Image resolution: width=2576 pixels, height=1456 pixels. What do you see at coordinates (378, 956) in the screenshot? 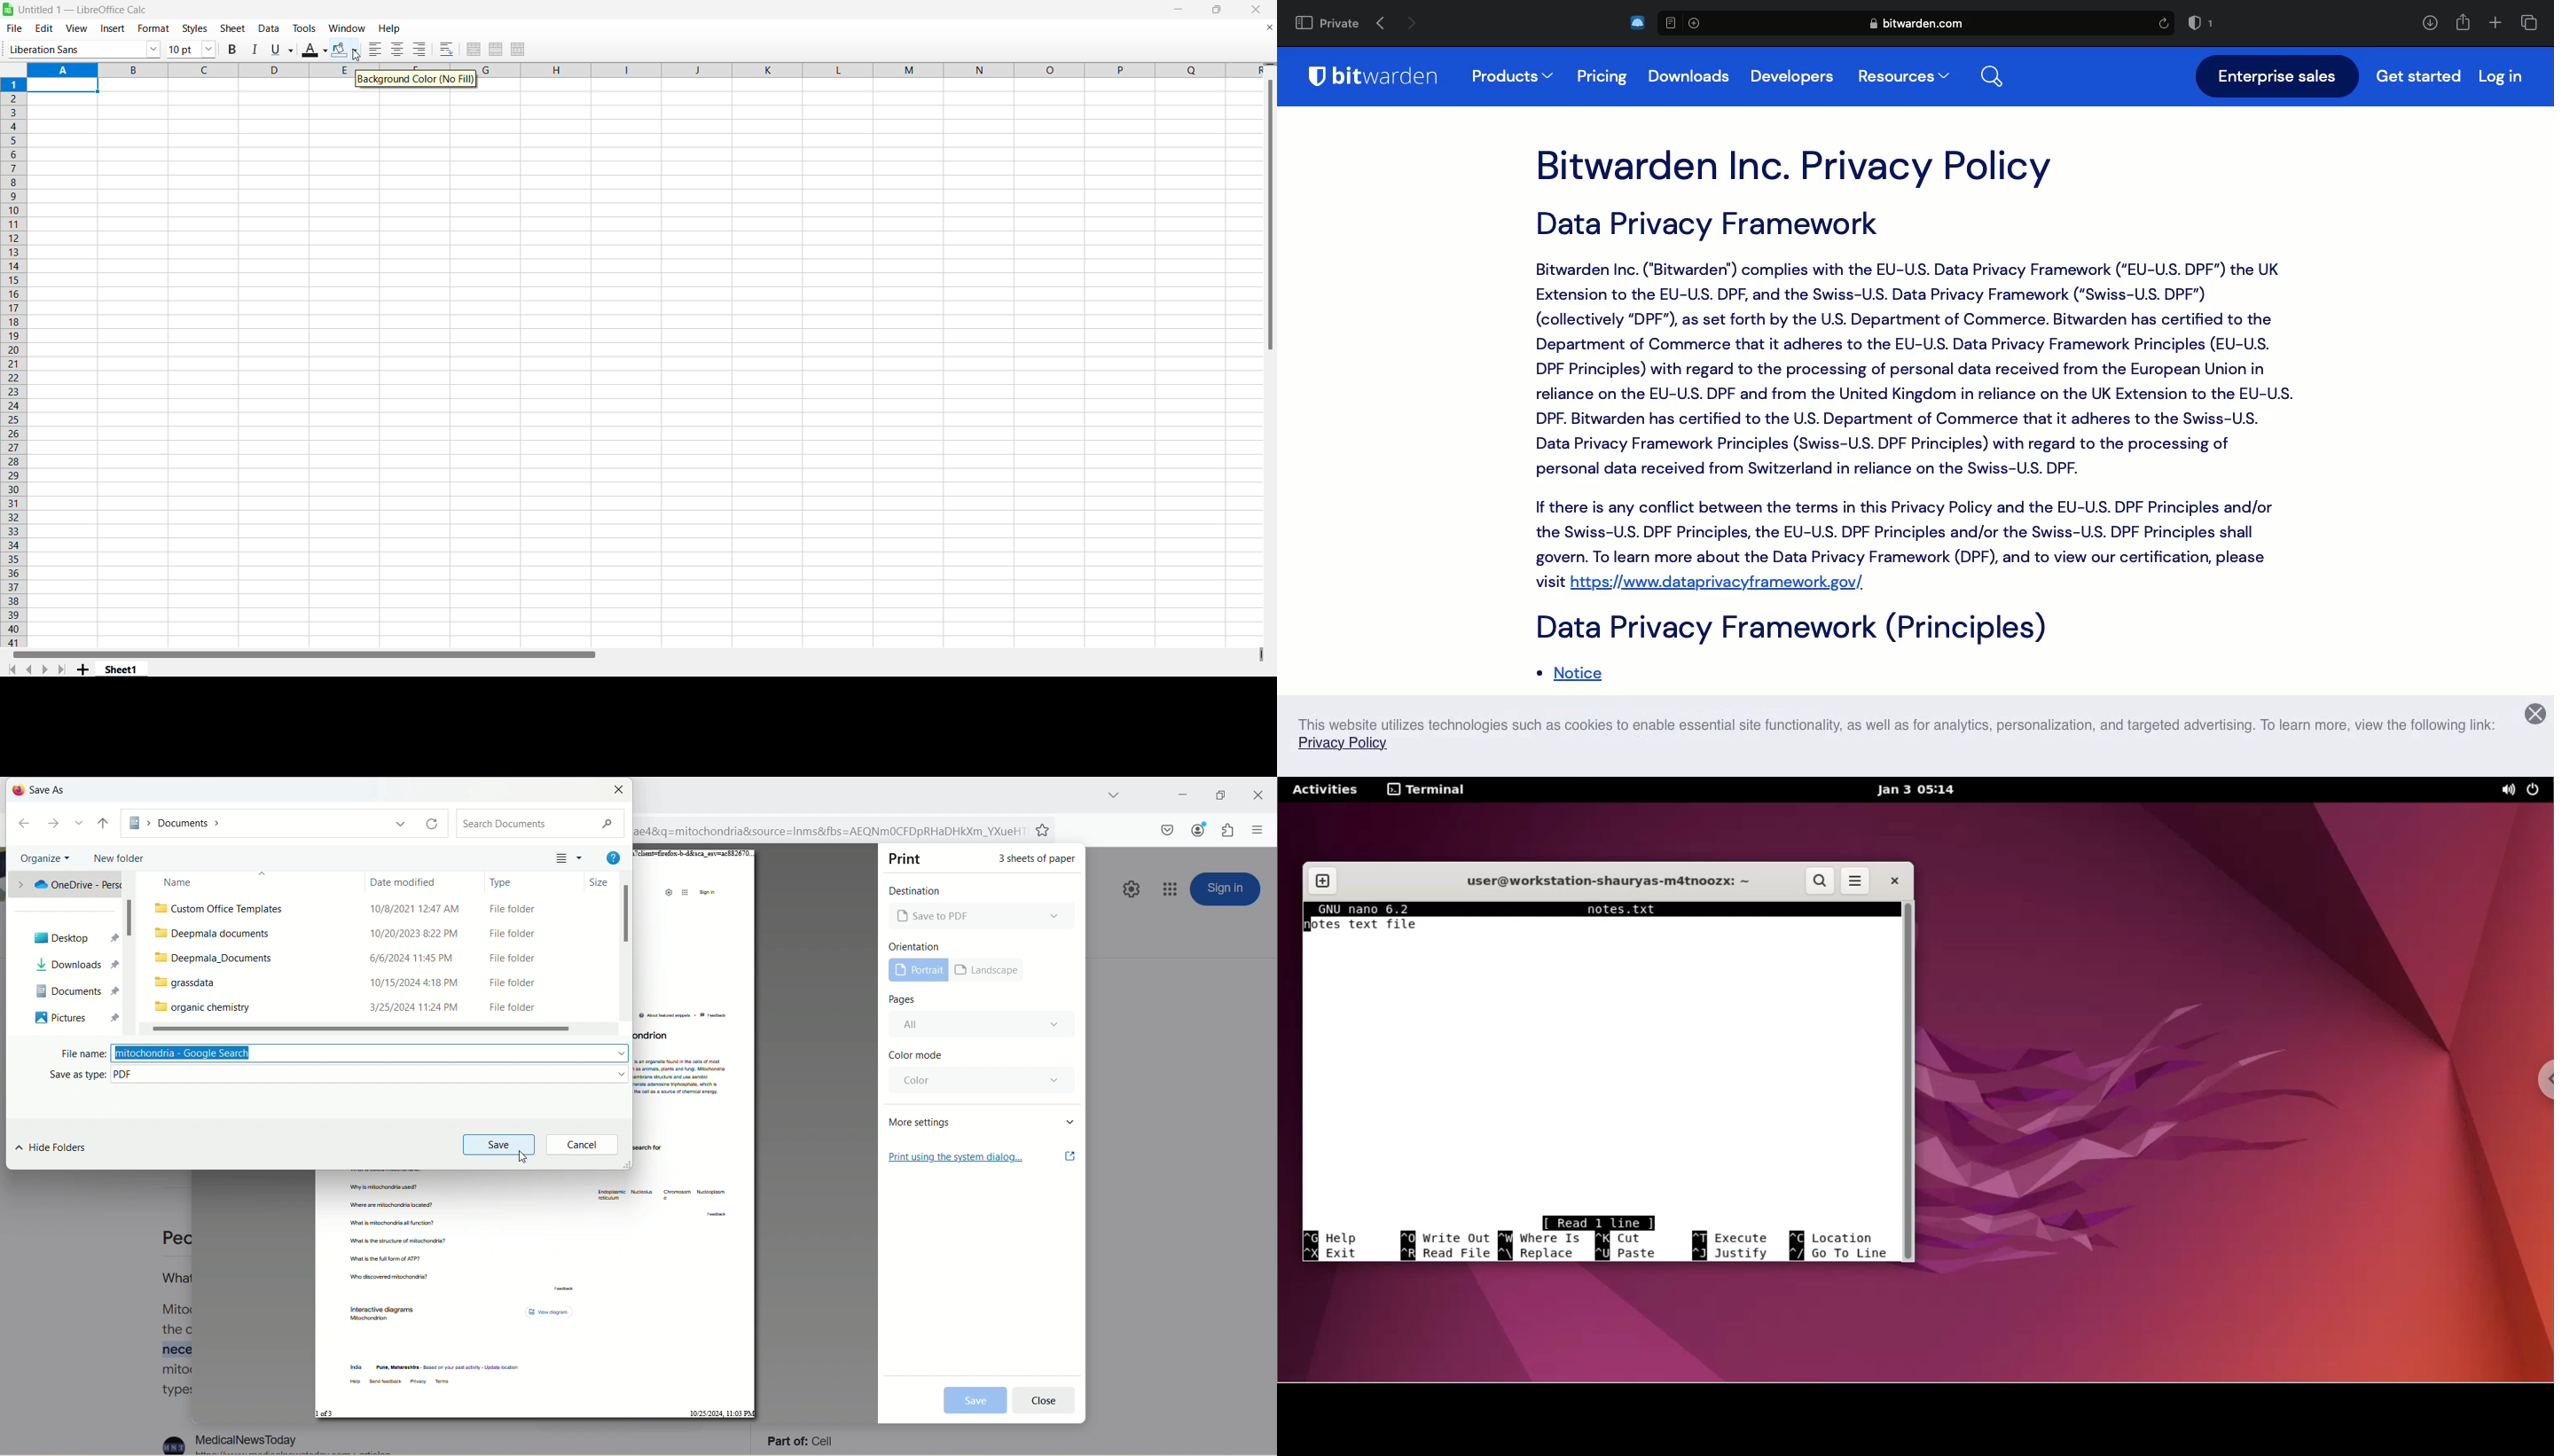
I see `deepmala_Documents` at bounding box center [378, 956].